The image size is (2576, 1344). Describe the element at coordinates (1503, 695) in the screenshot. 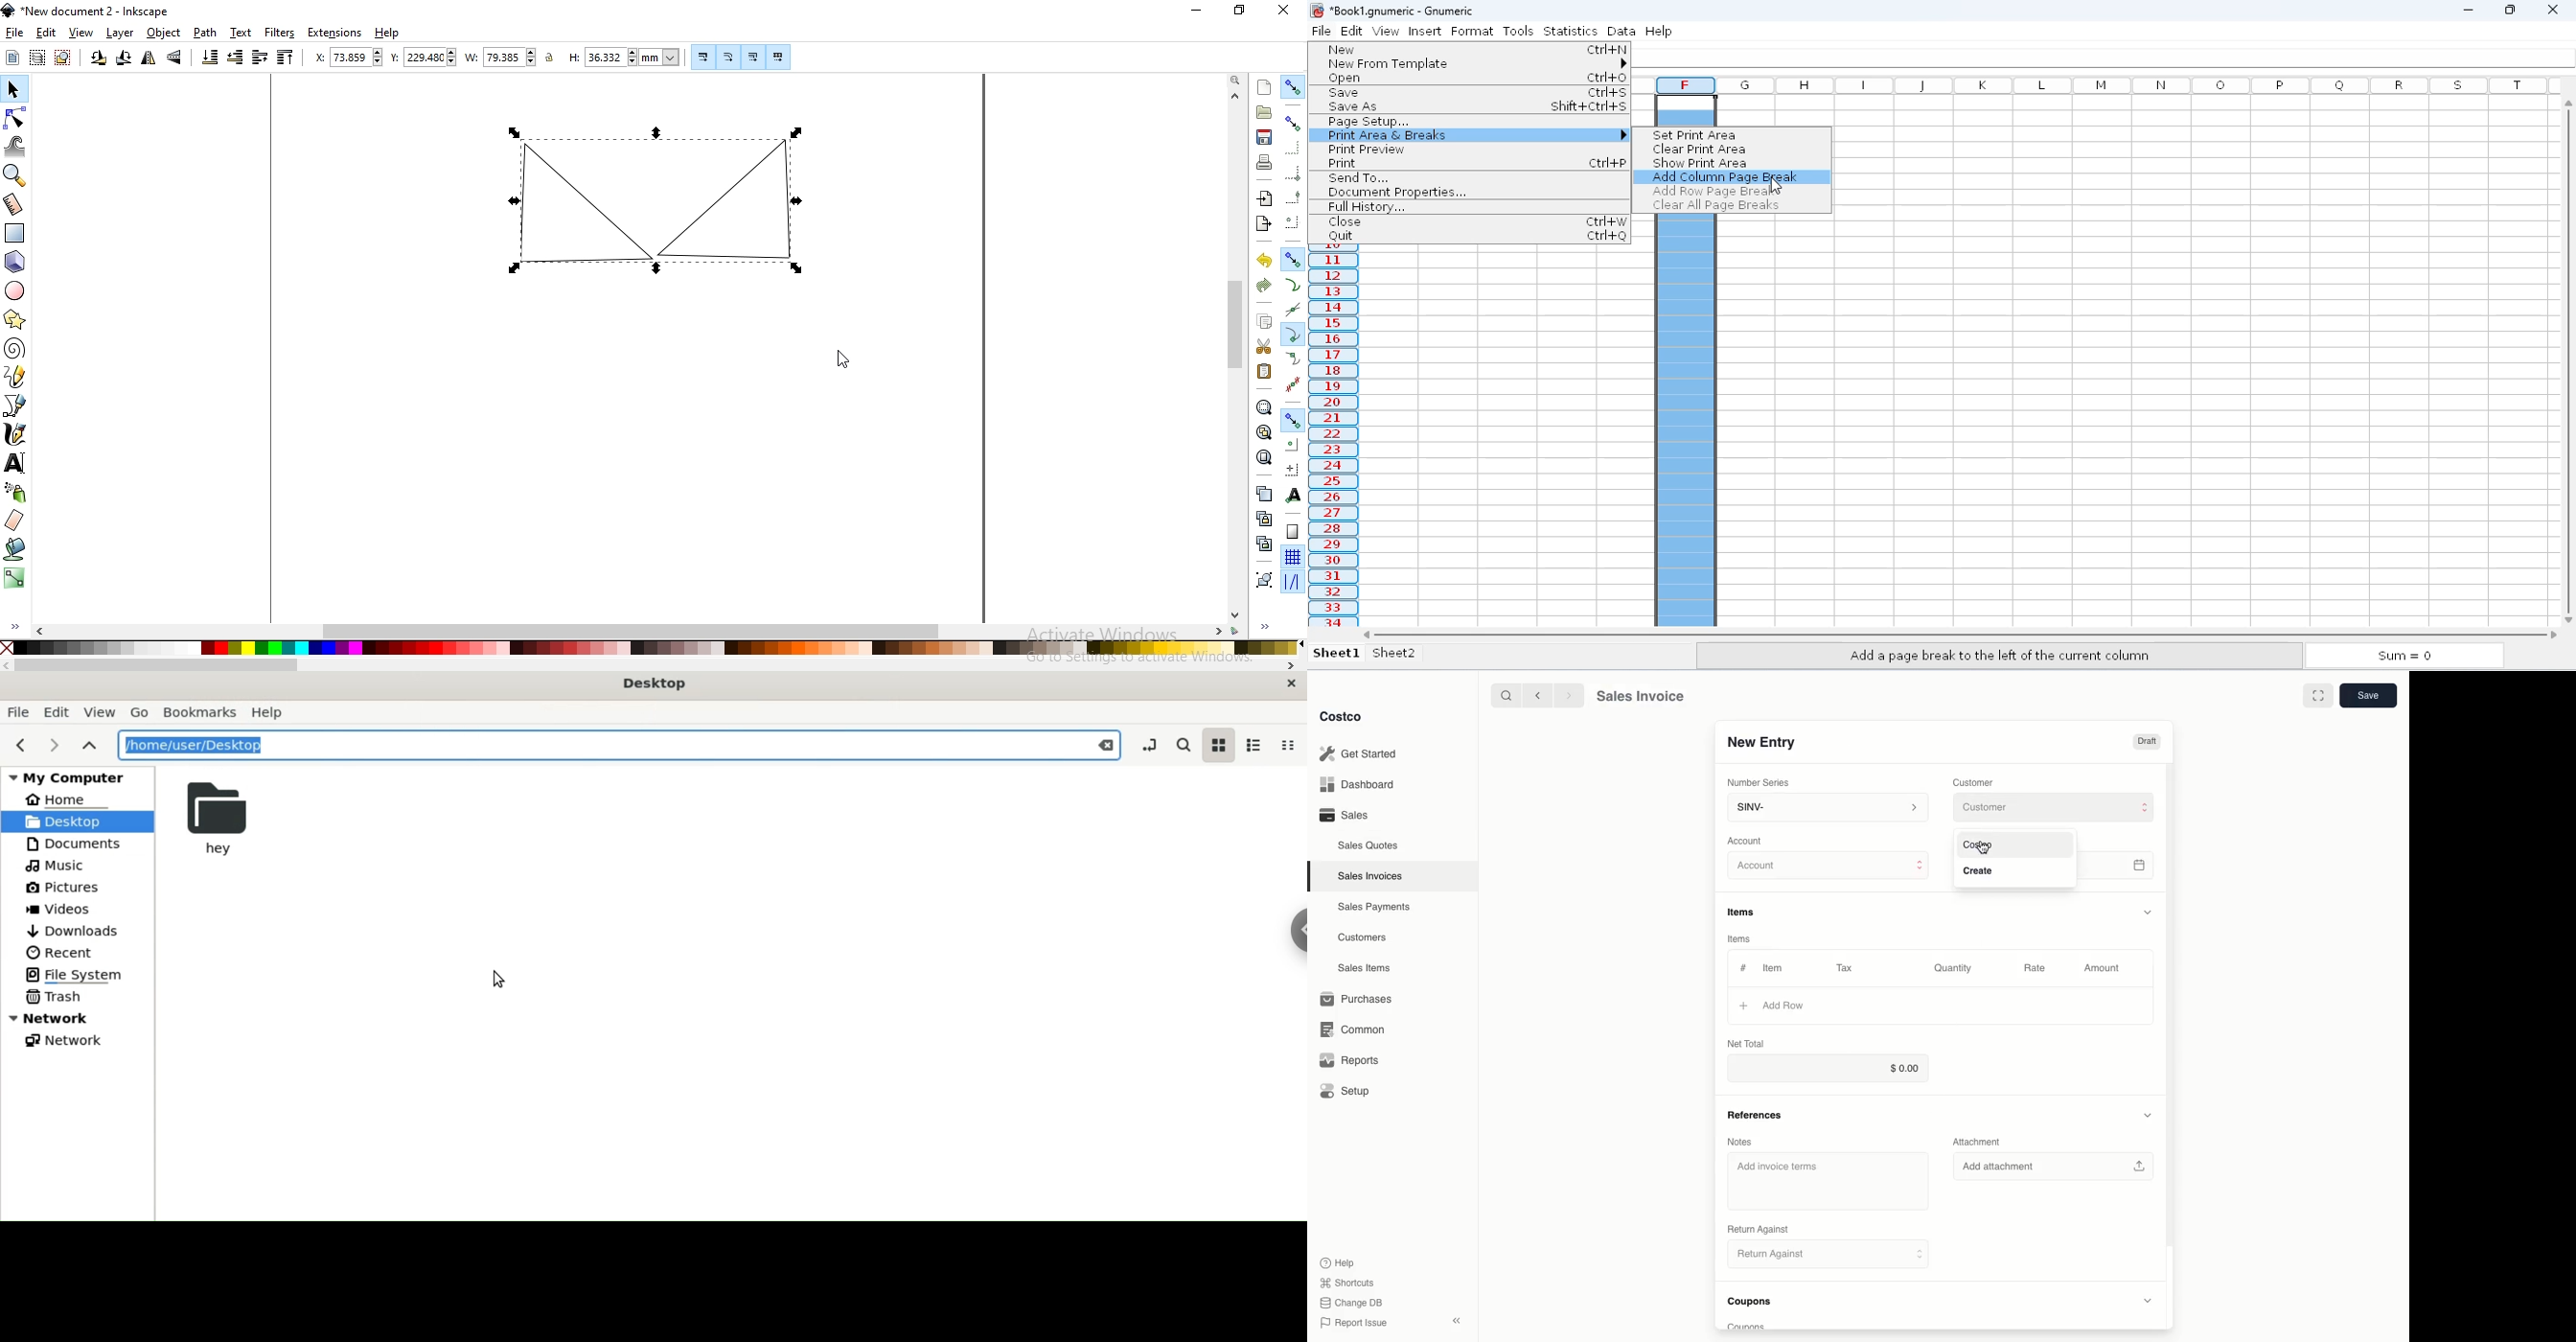

I see `search` at that location.